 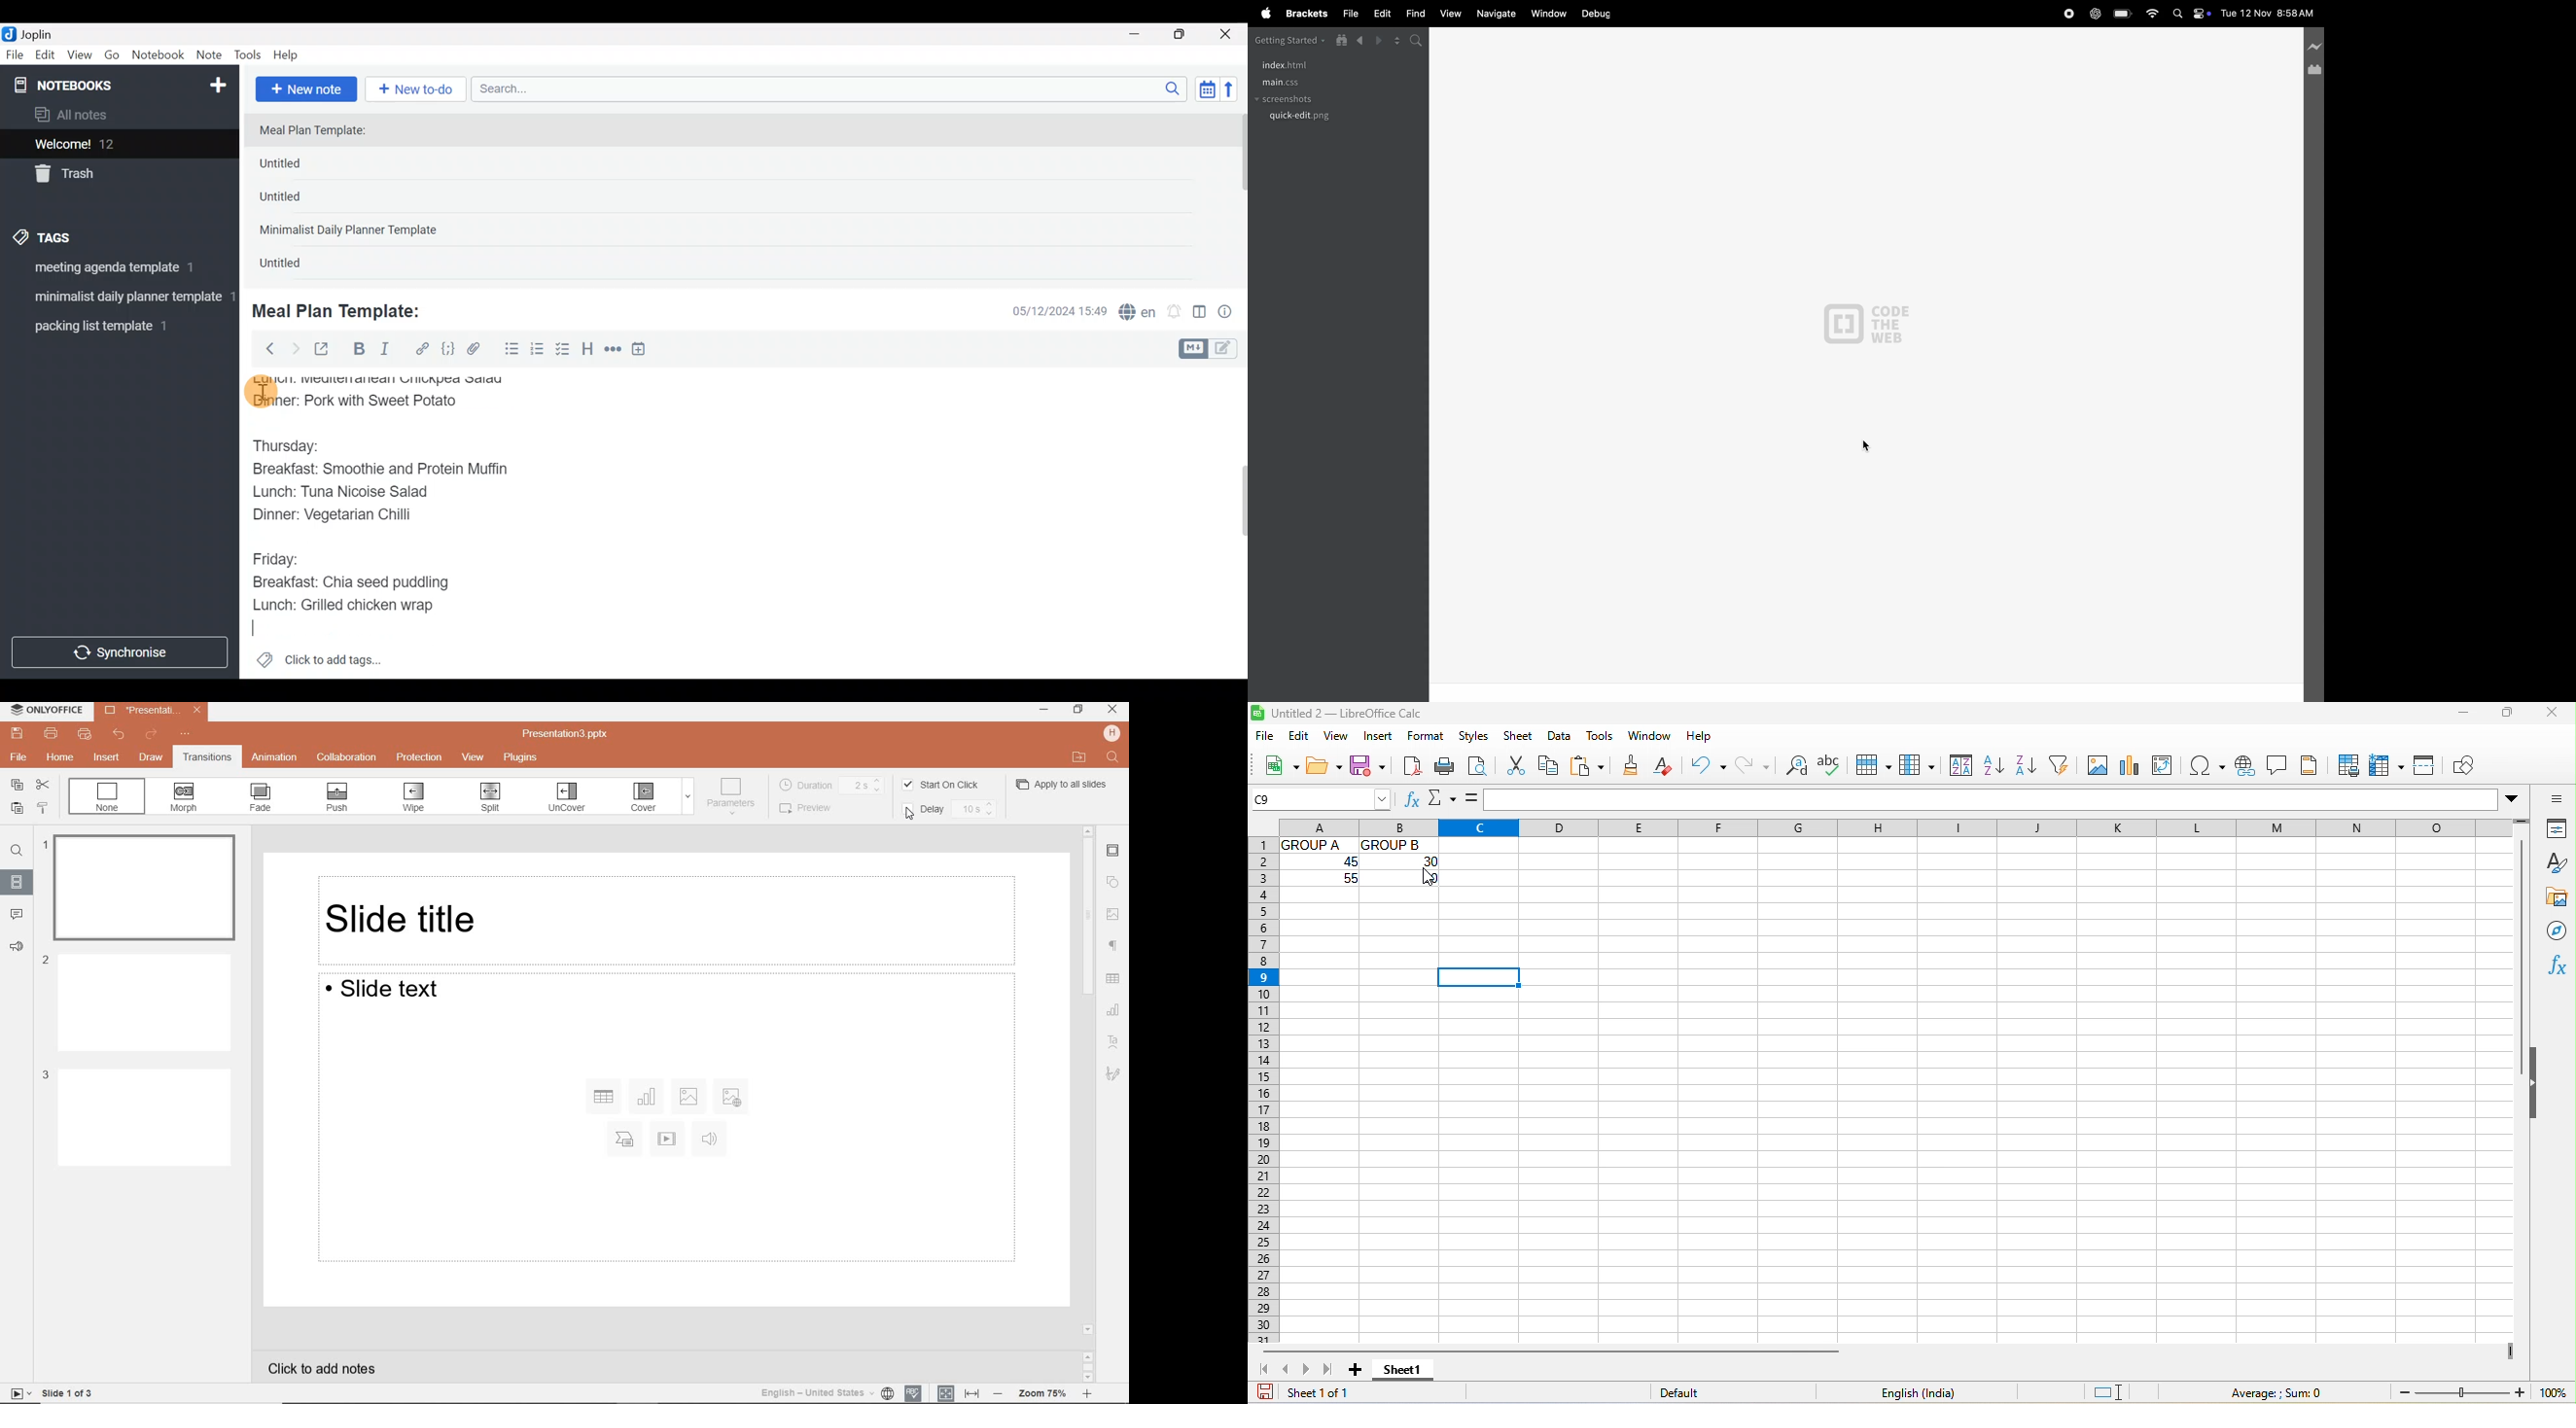 I want to click on Hyperlink, so click(x=423, y=349).